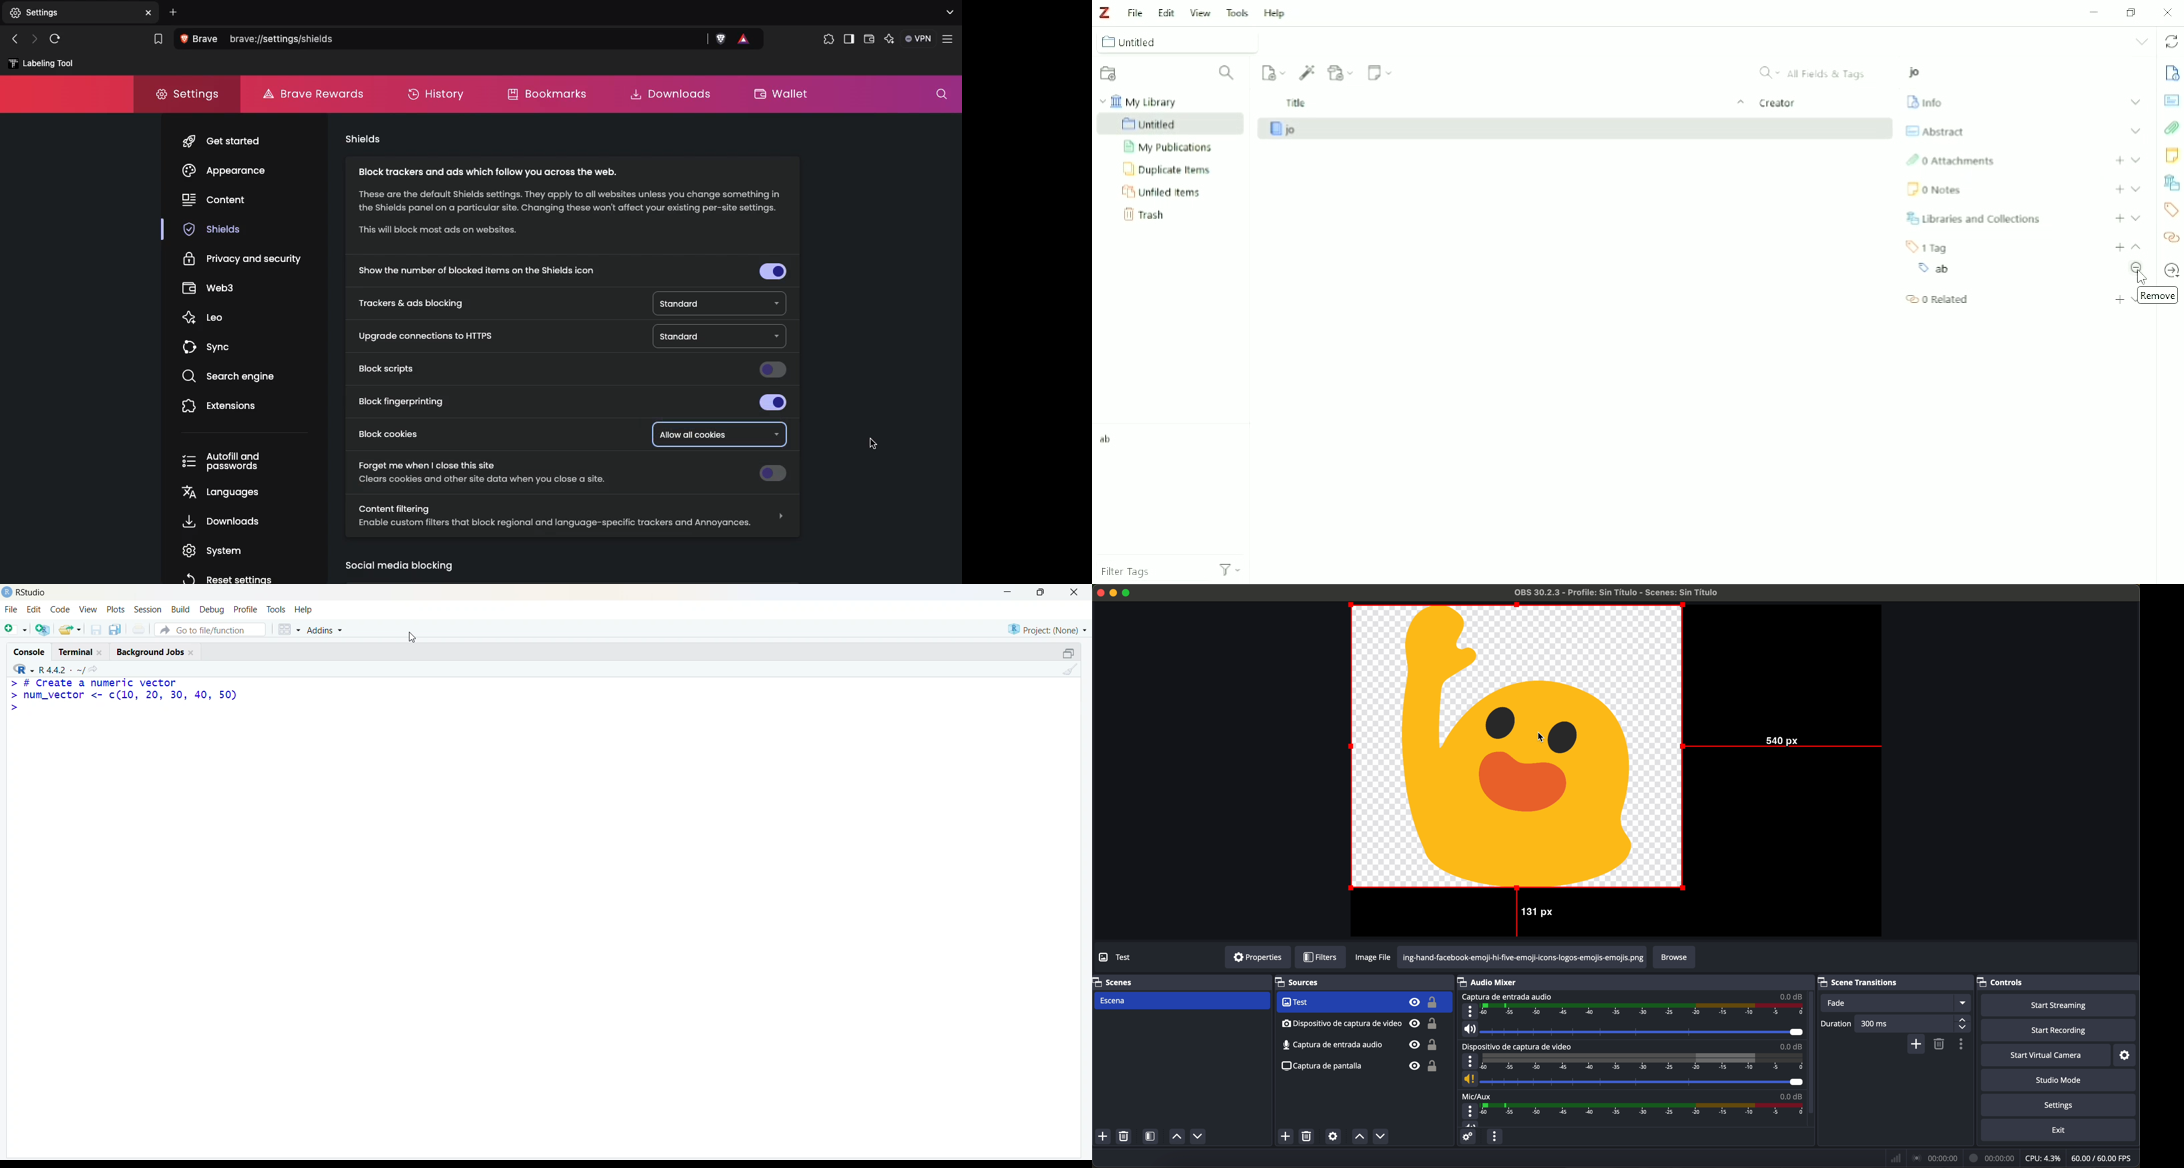 The height and width of the screenshot is (1176, 2184). What do you see at coordinates (1645, 1109) in the screenshot?
I see `timeline` at bounding box center [1645, 1109].